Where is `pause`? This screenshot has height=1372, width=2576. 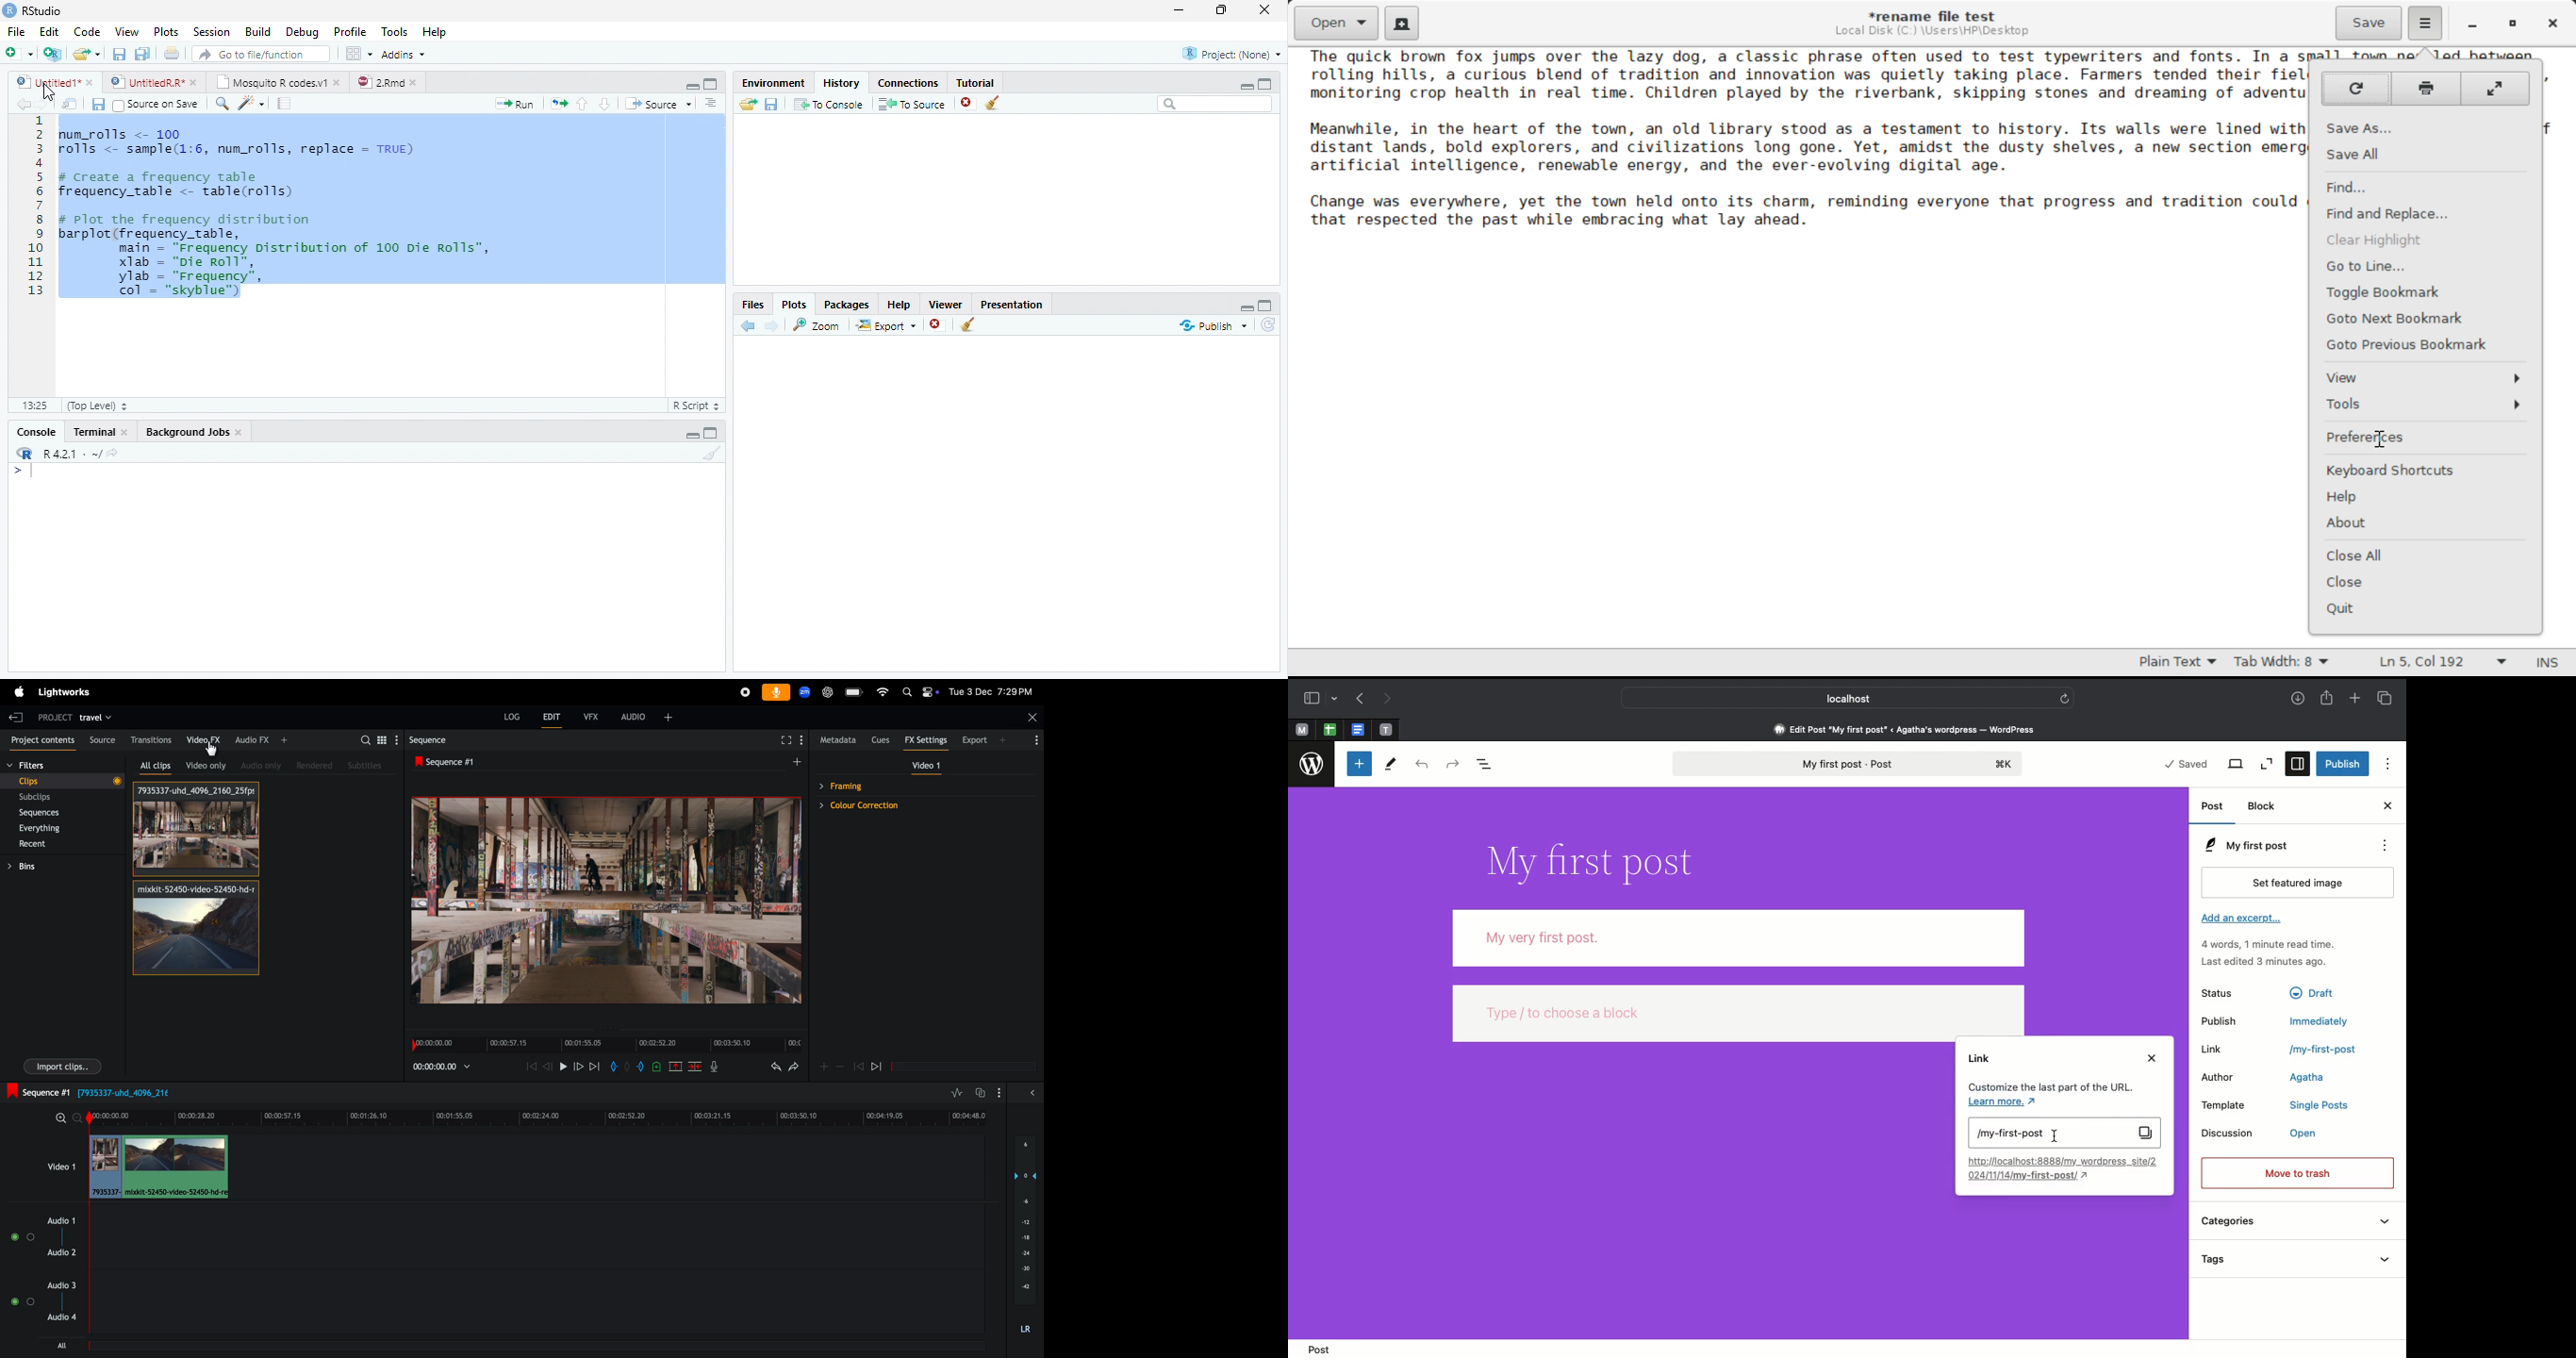
pause is located at coordinates (562, 1066).